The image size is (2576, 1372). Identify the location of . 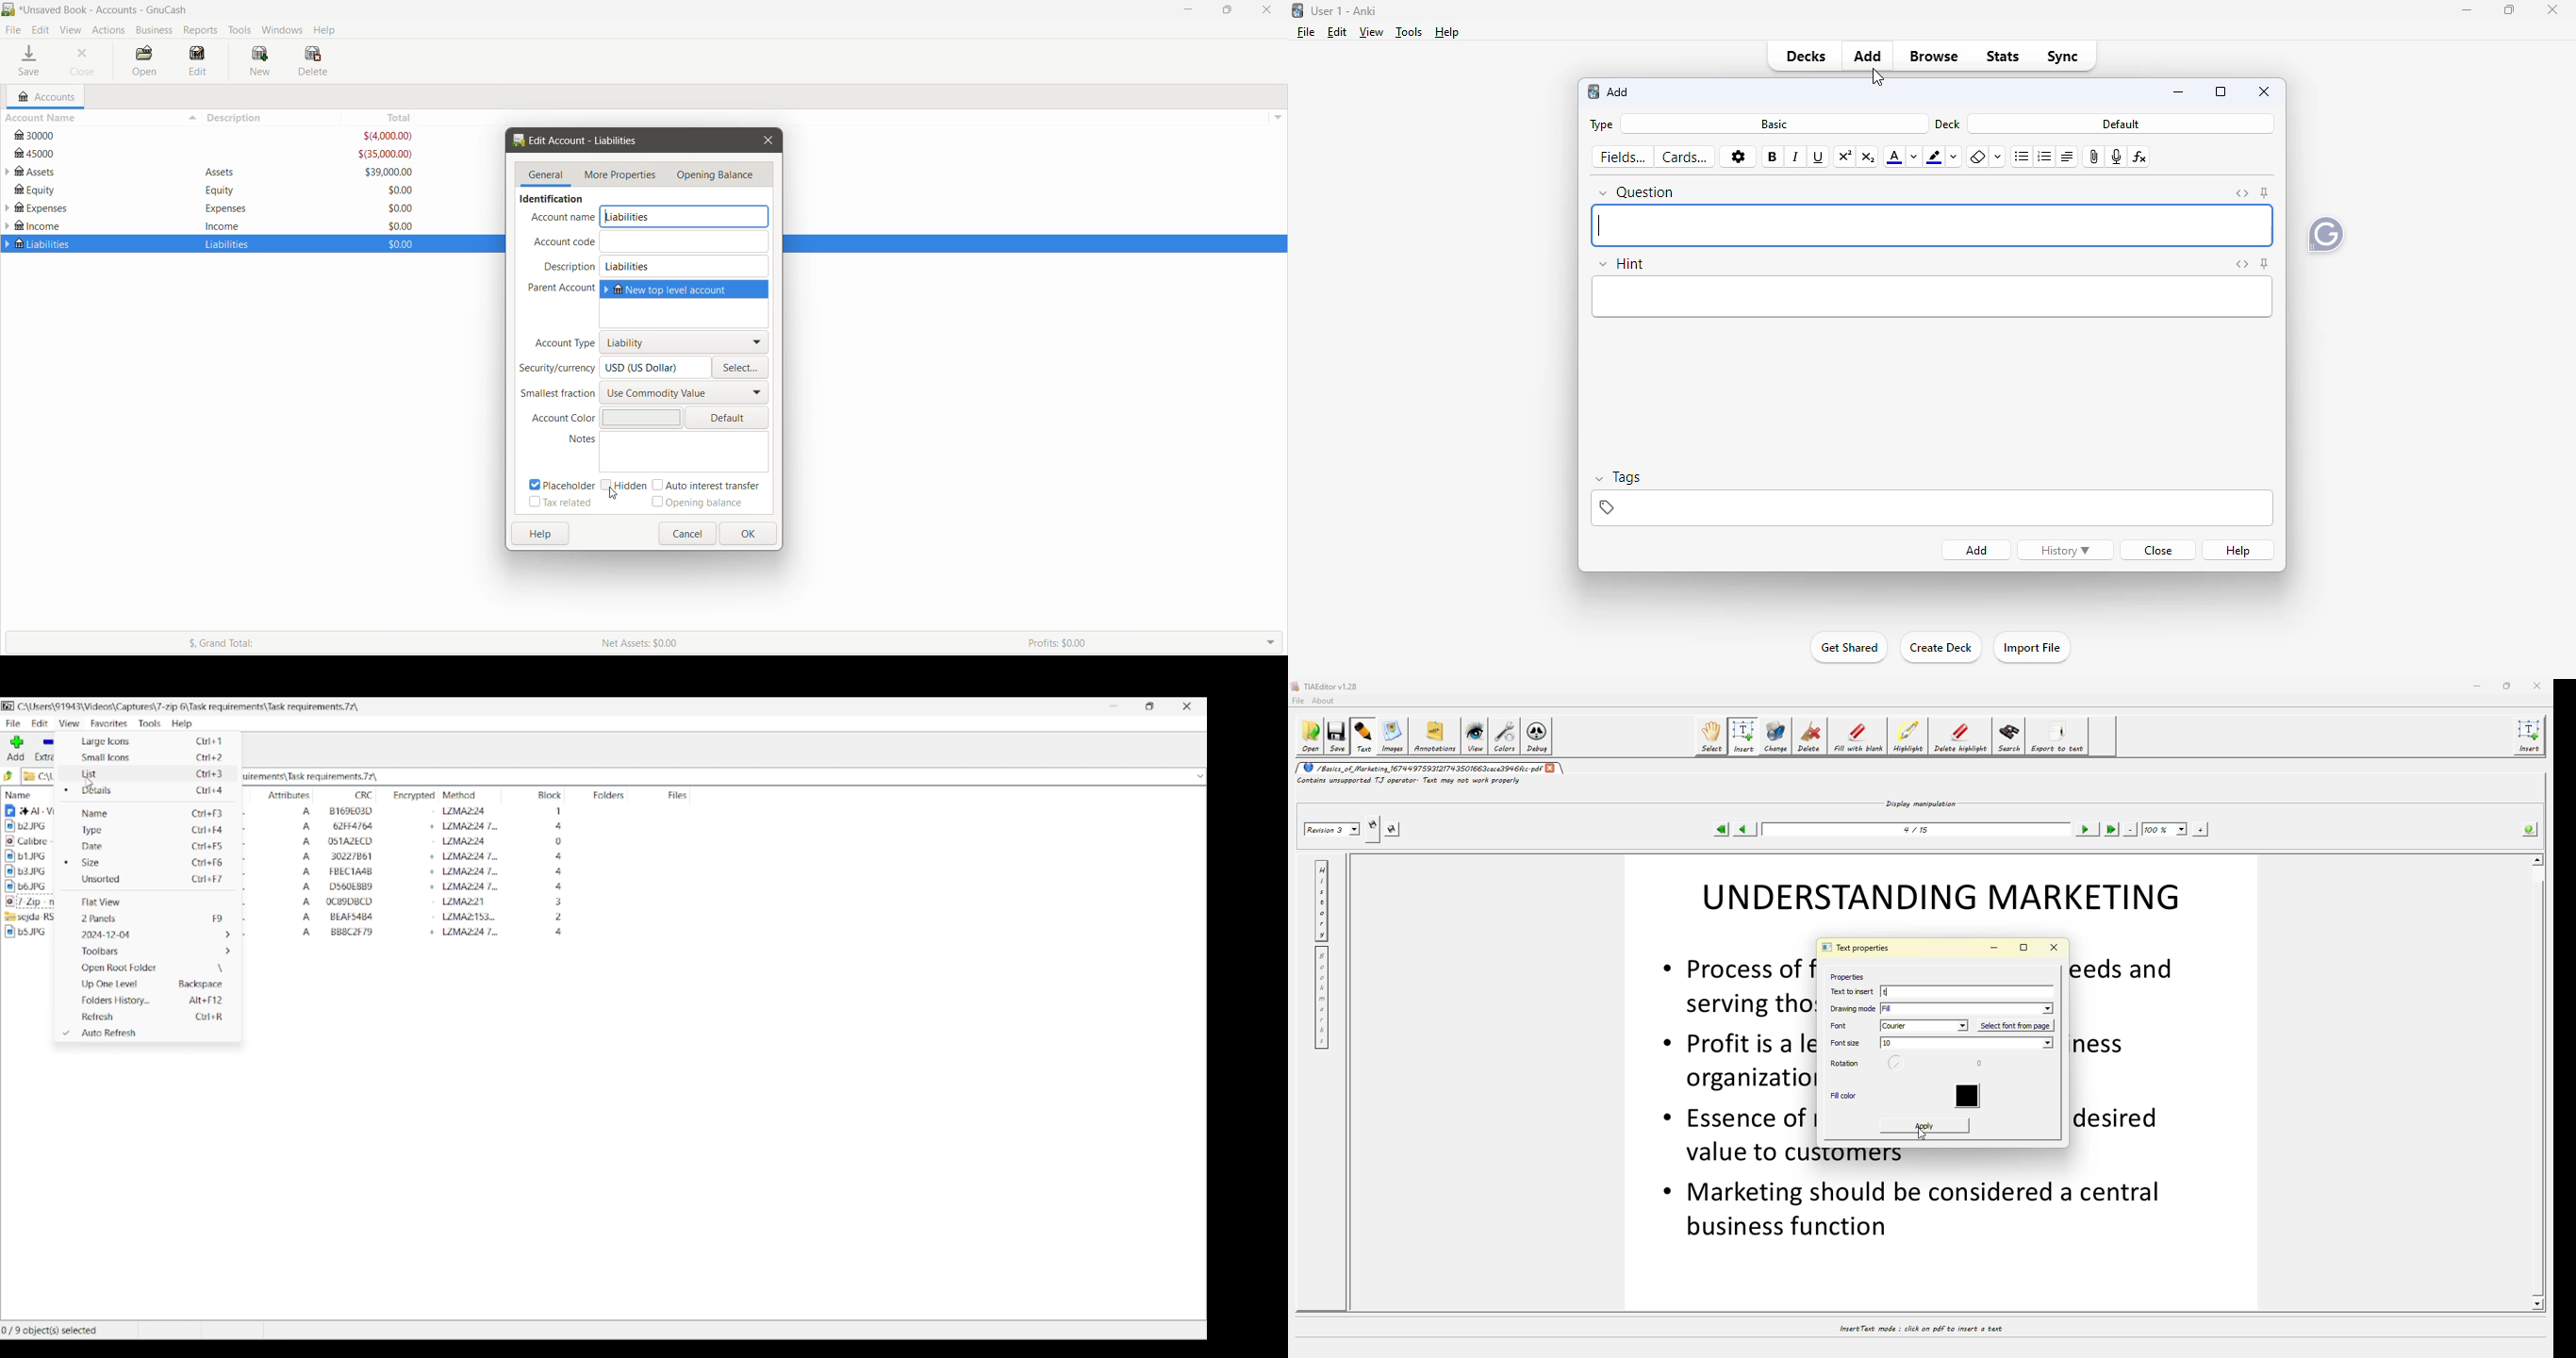
(555, 199).